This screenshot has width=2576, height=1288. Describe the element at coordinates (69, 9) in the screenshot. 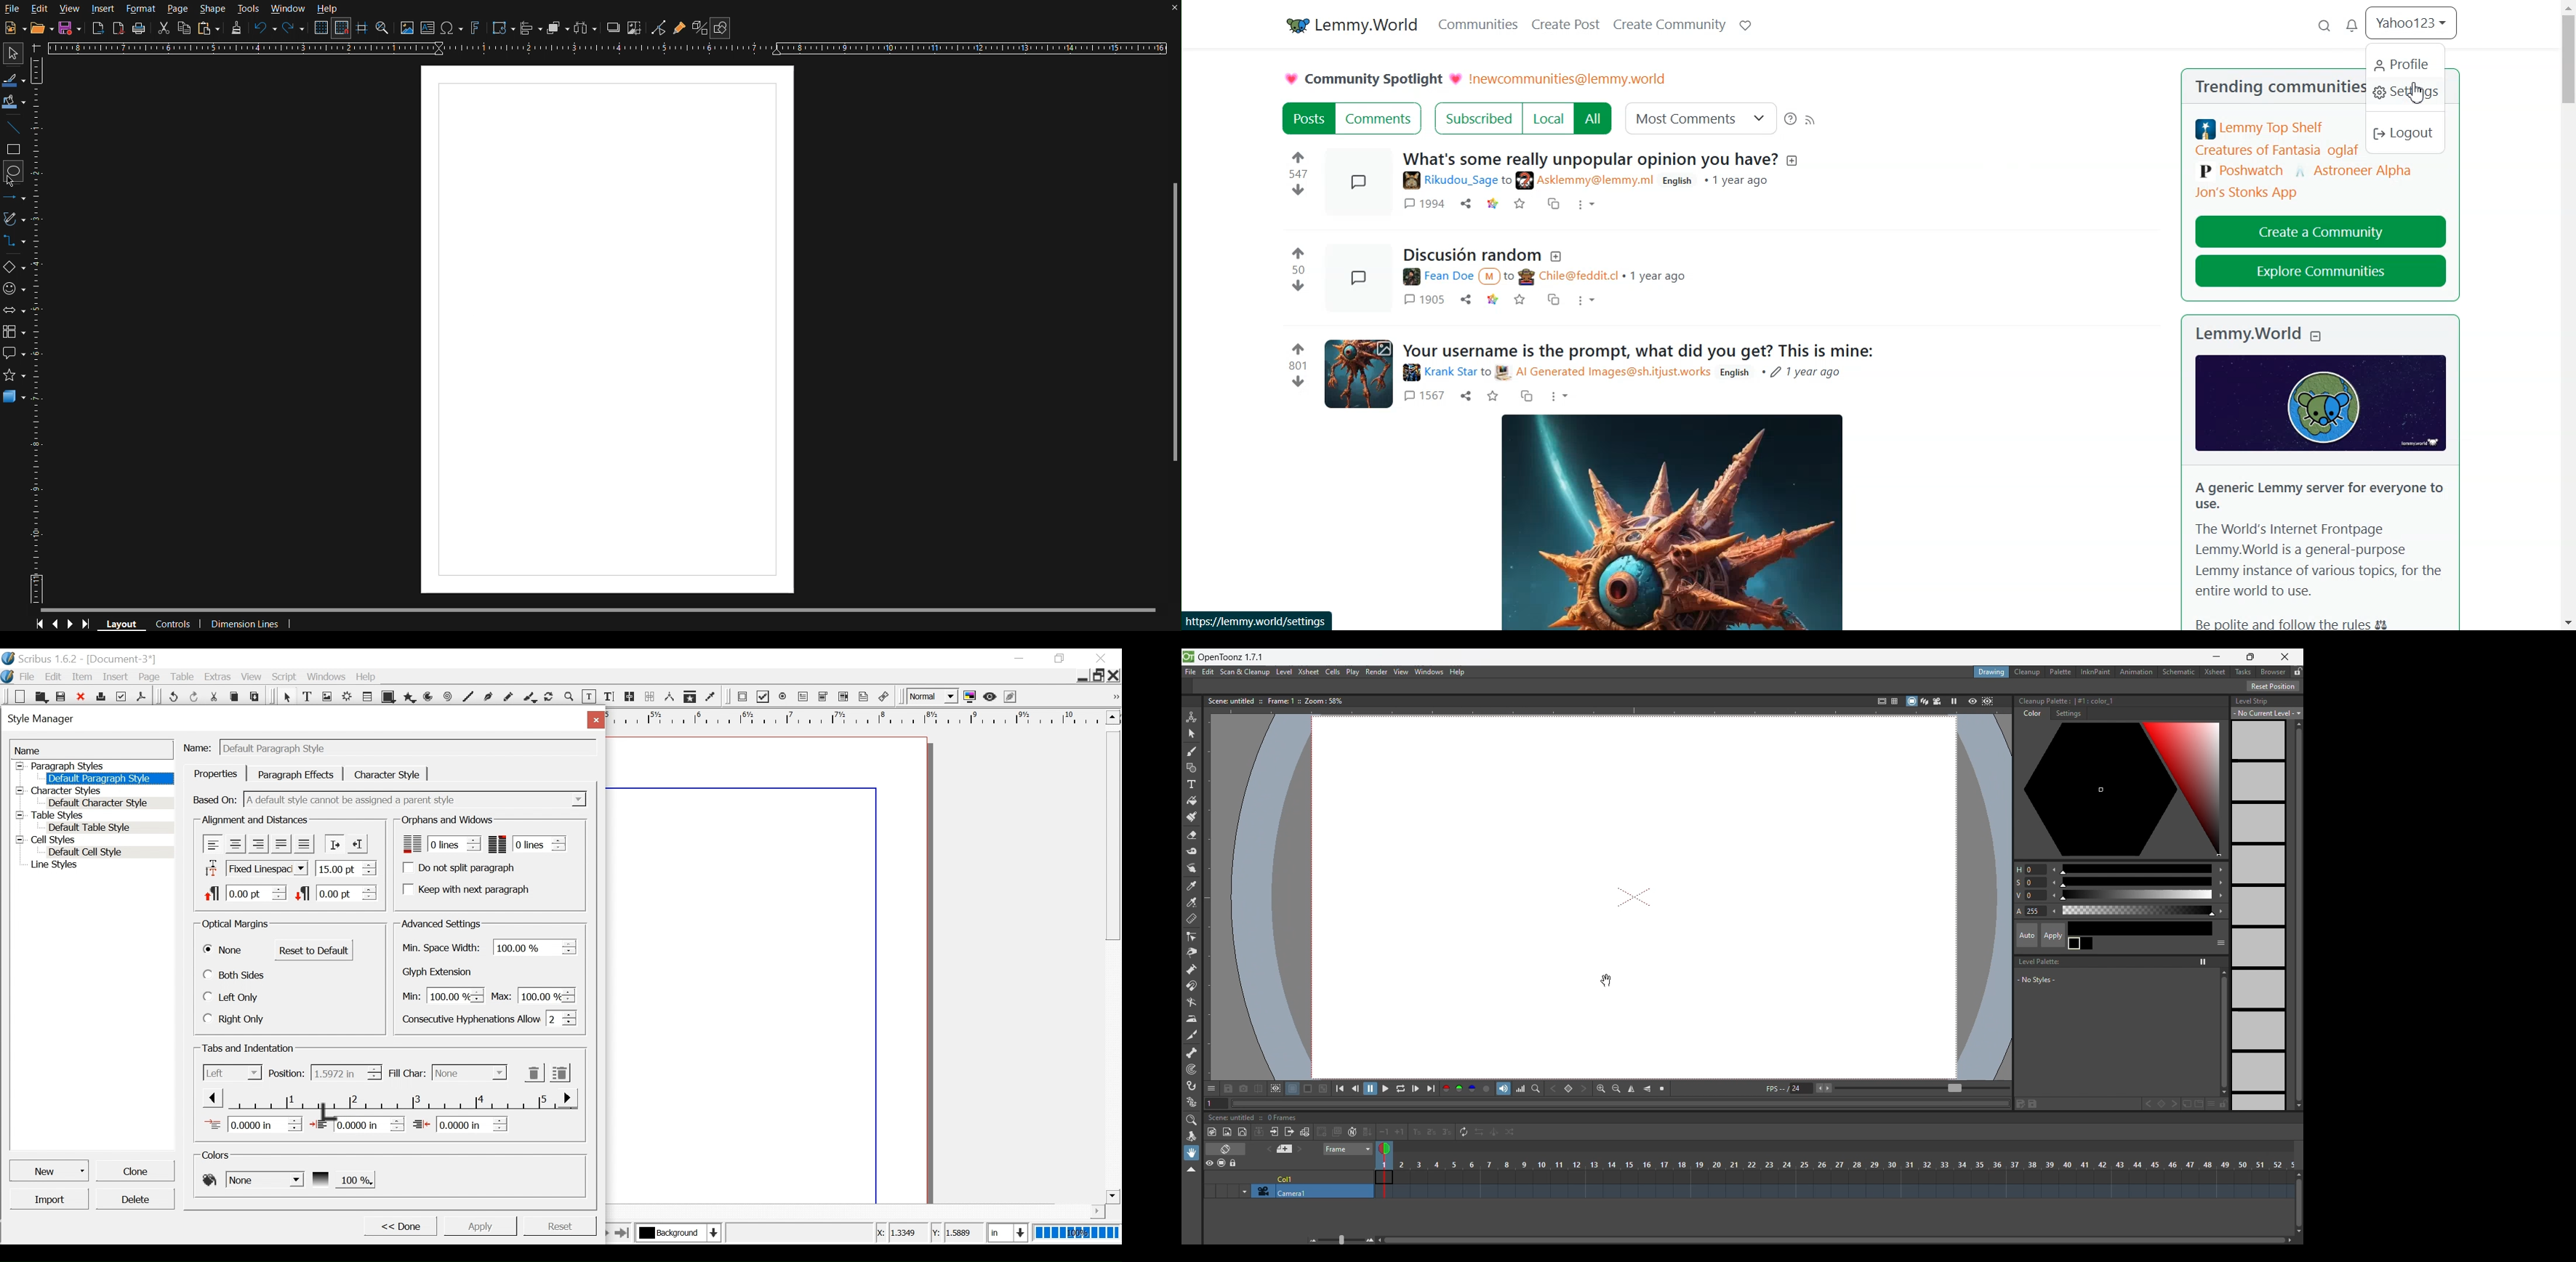

I see `View` at that location.